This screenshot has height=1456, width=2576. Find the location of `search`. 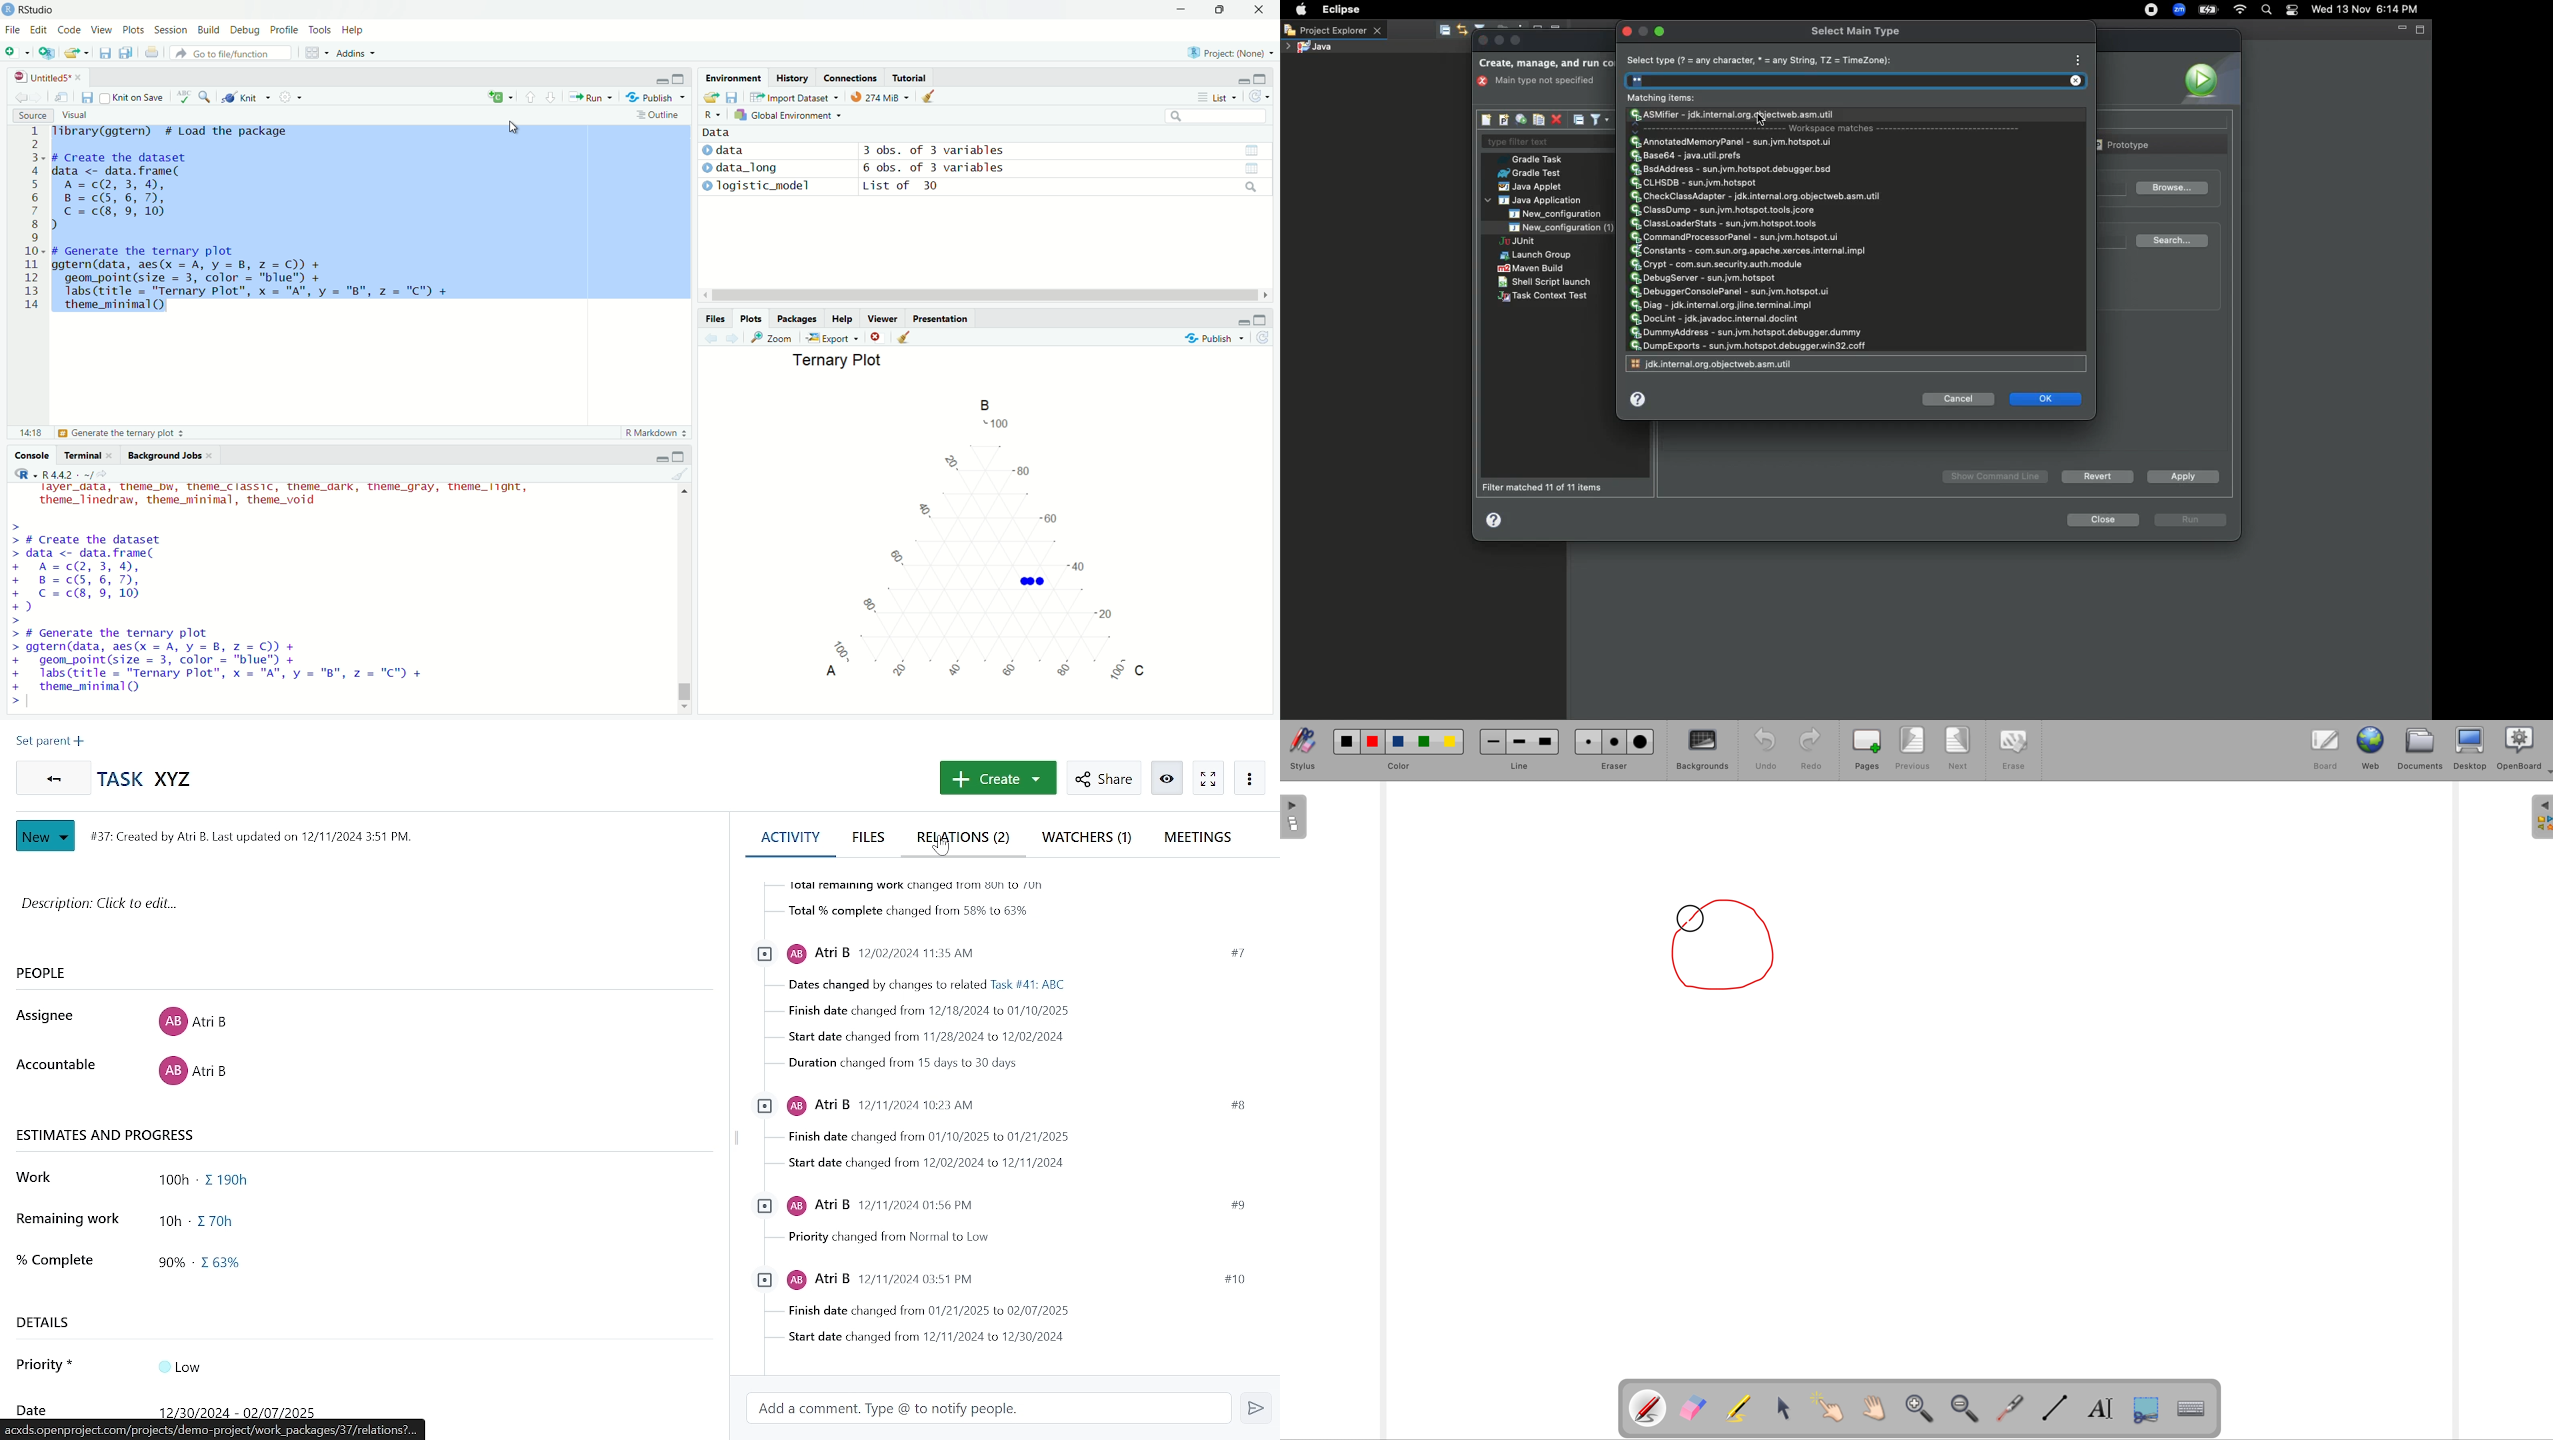

search is located at coordinates (1249, 188).